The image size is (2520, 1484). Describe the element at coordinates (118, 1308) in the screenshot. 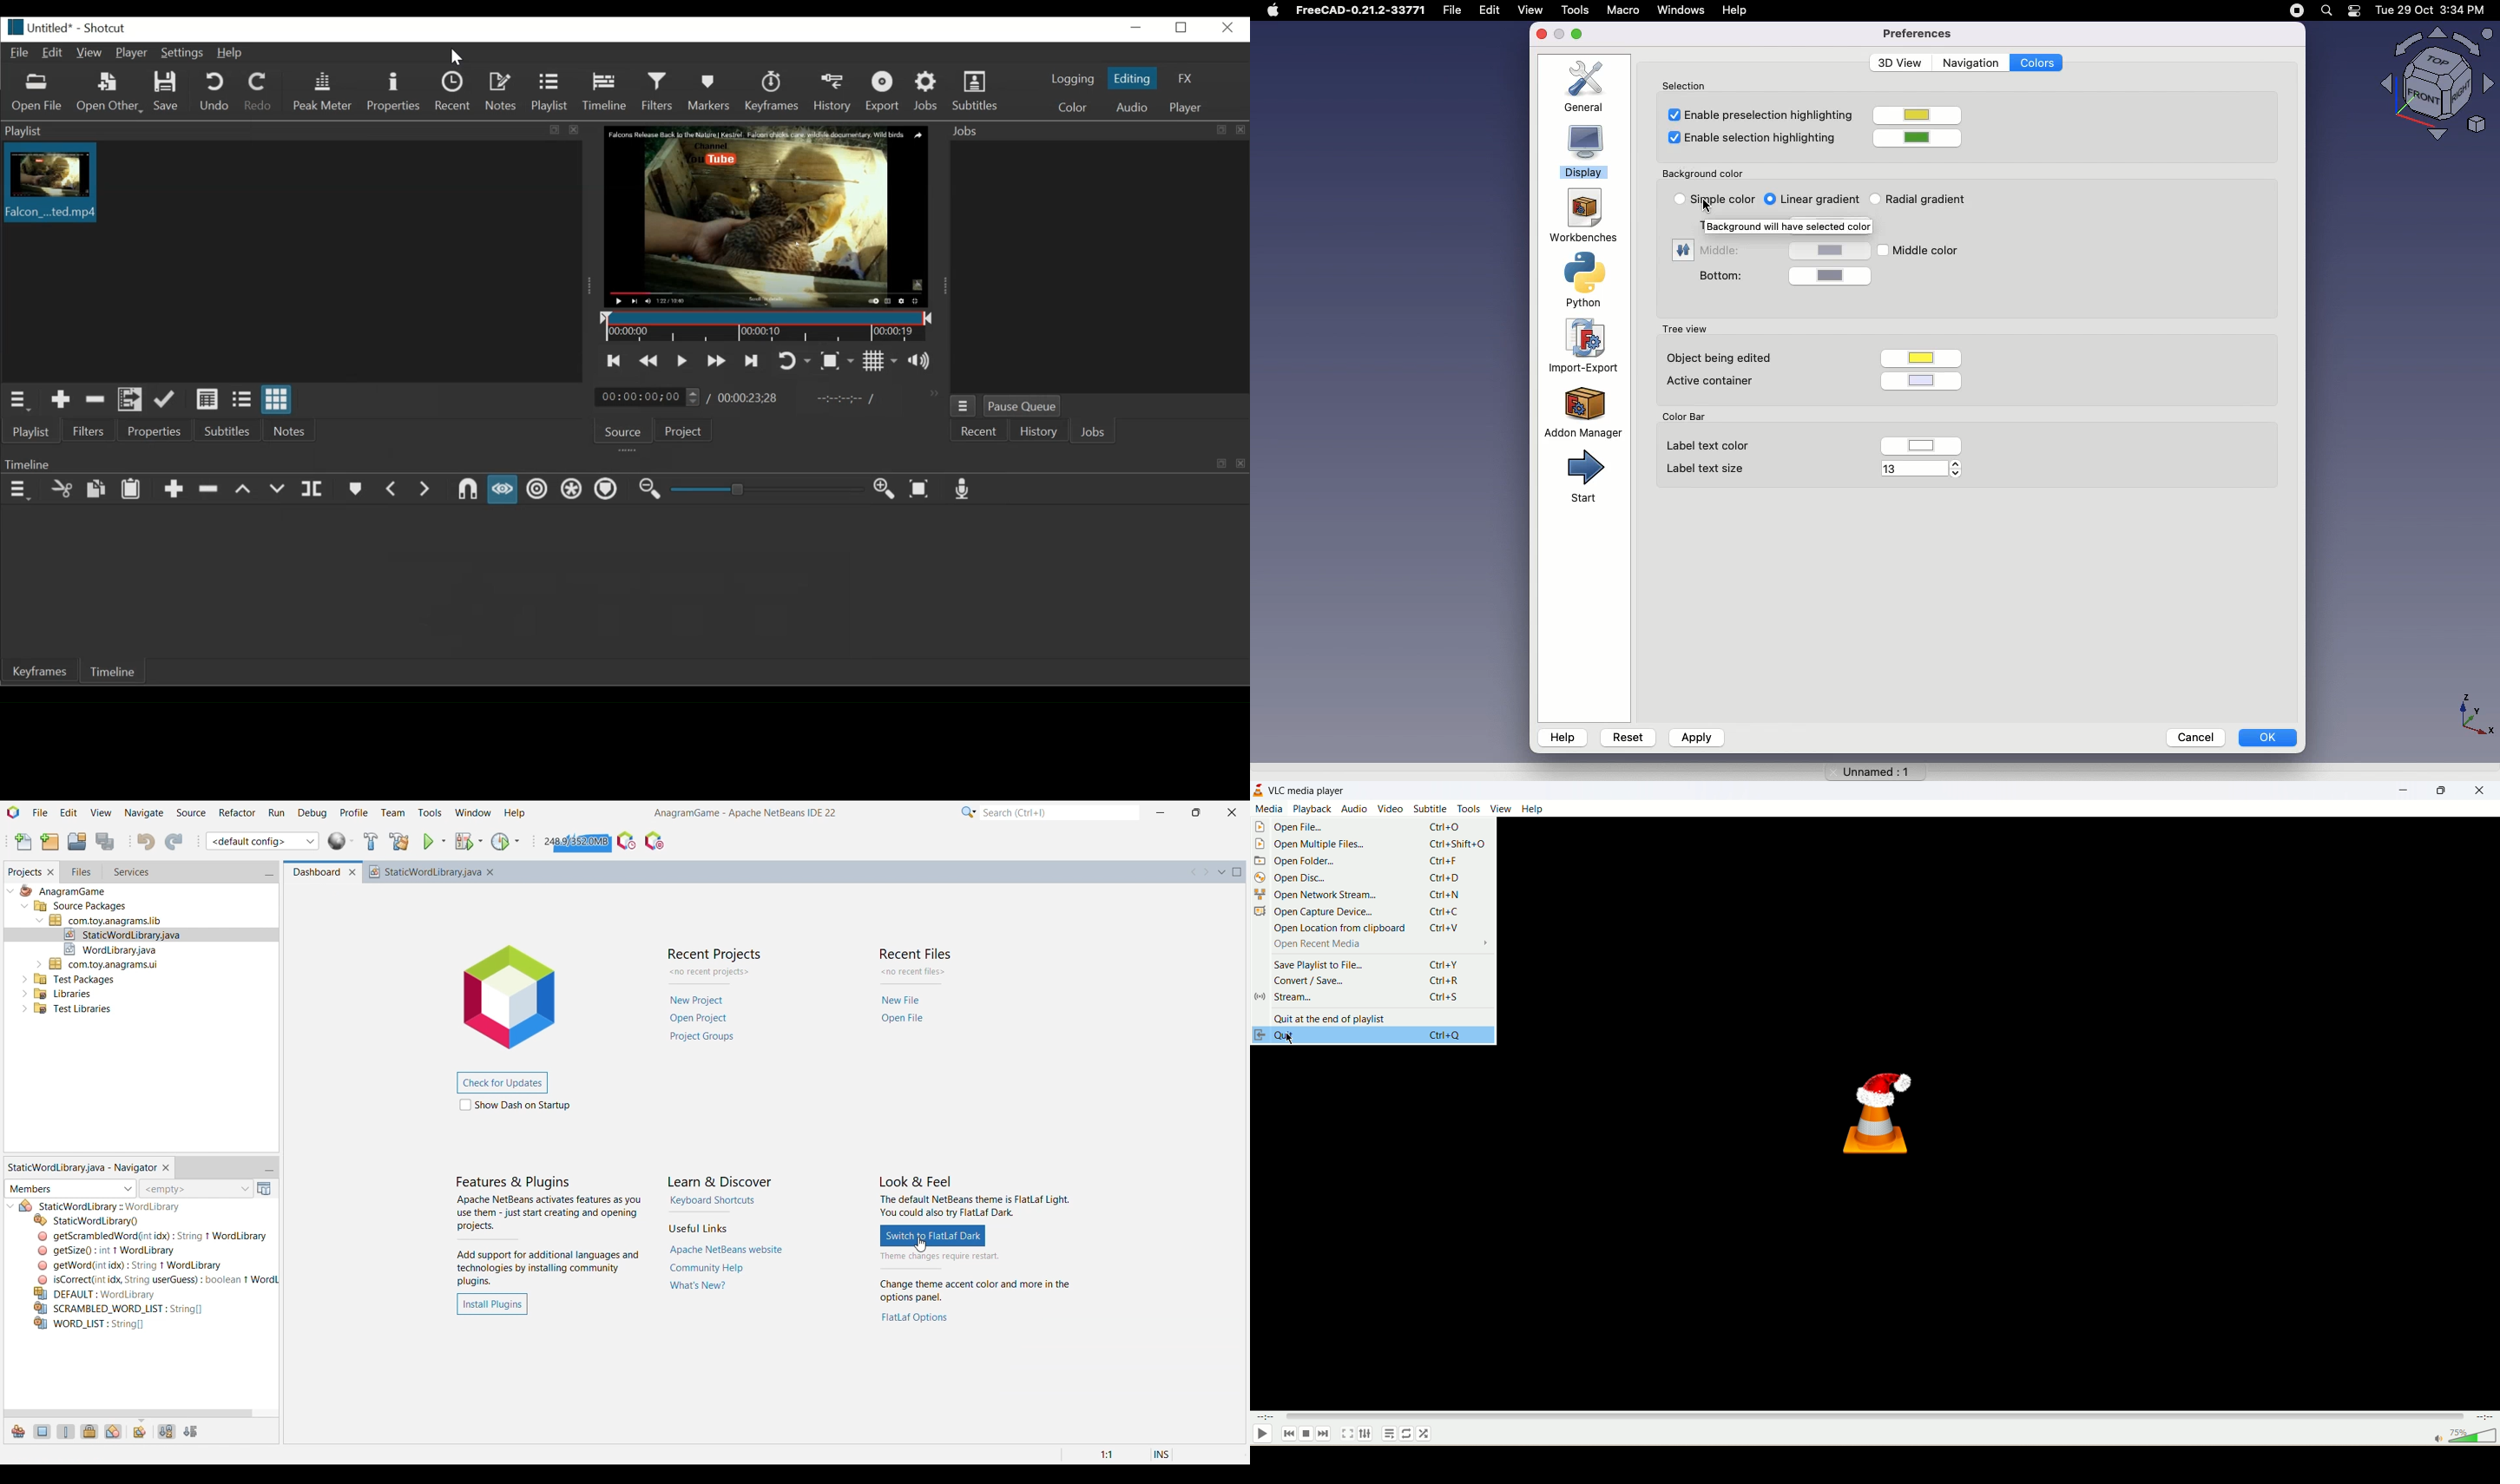

I see `` at that location.